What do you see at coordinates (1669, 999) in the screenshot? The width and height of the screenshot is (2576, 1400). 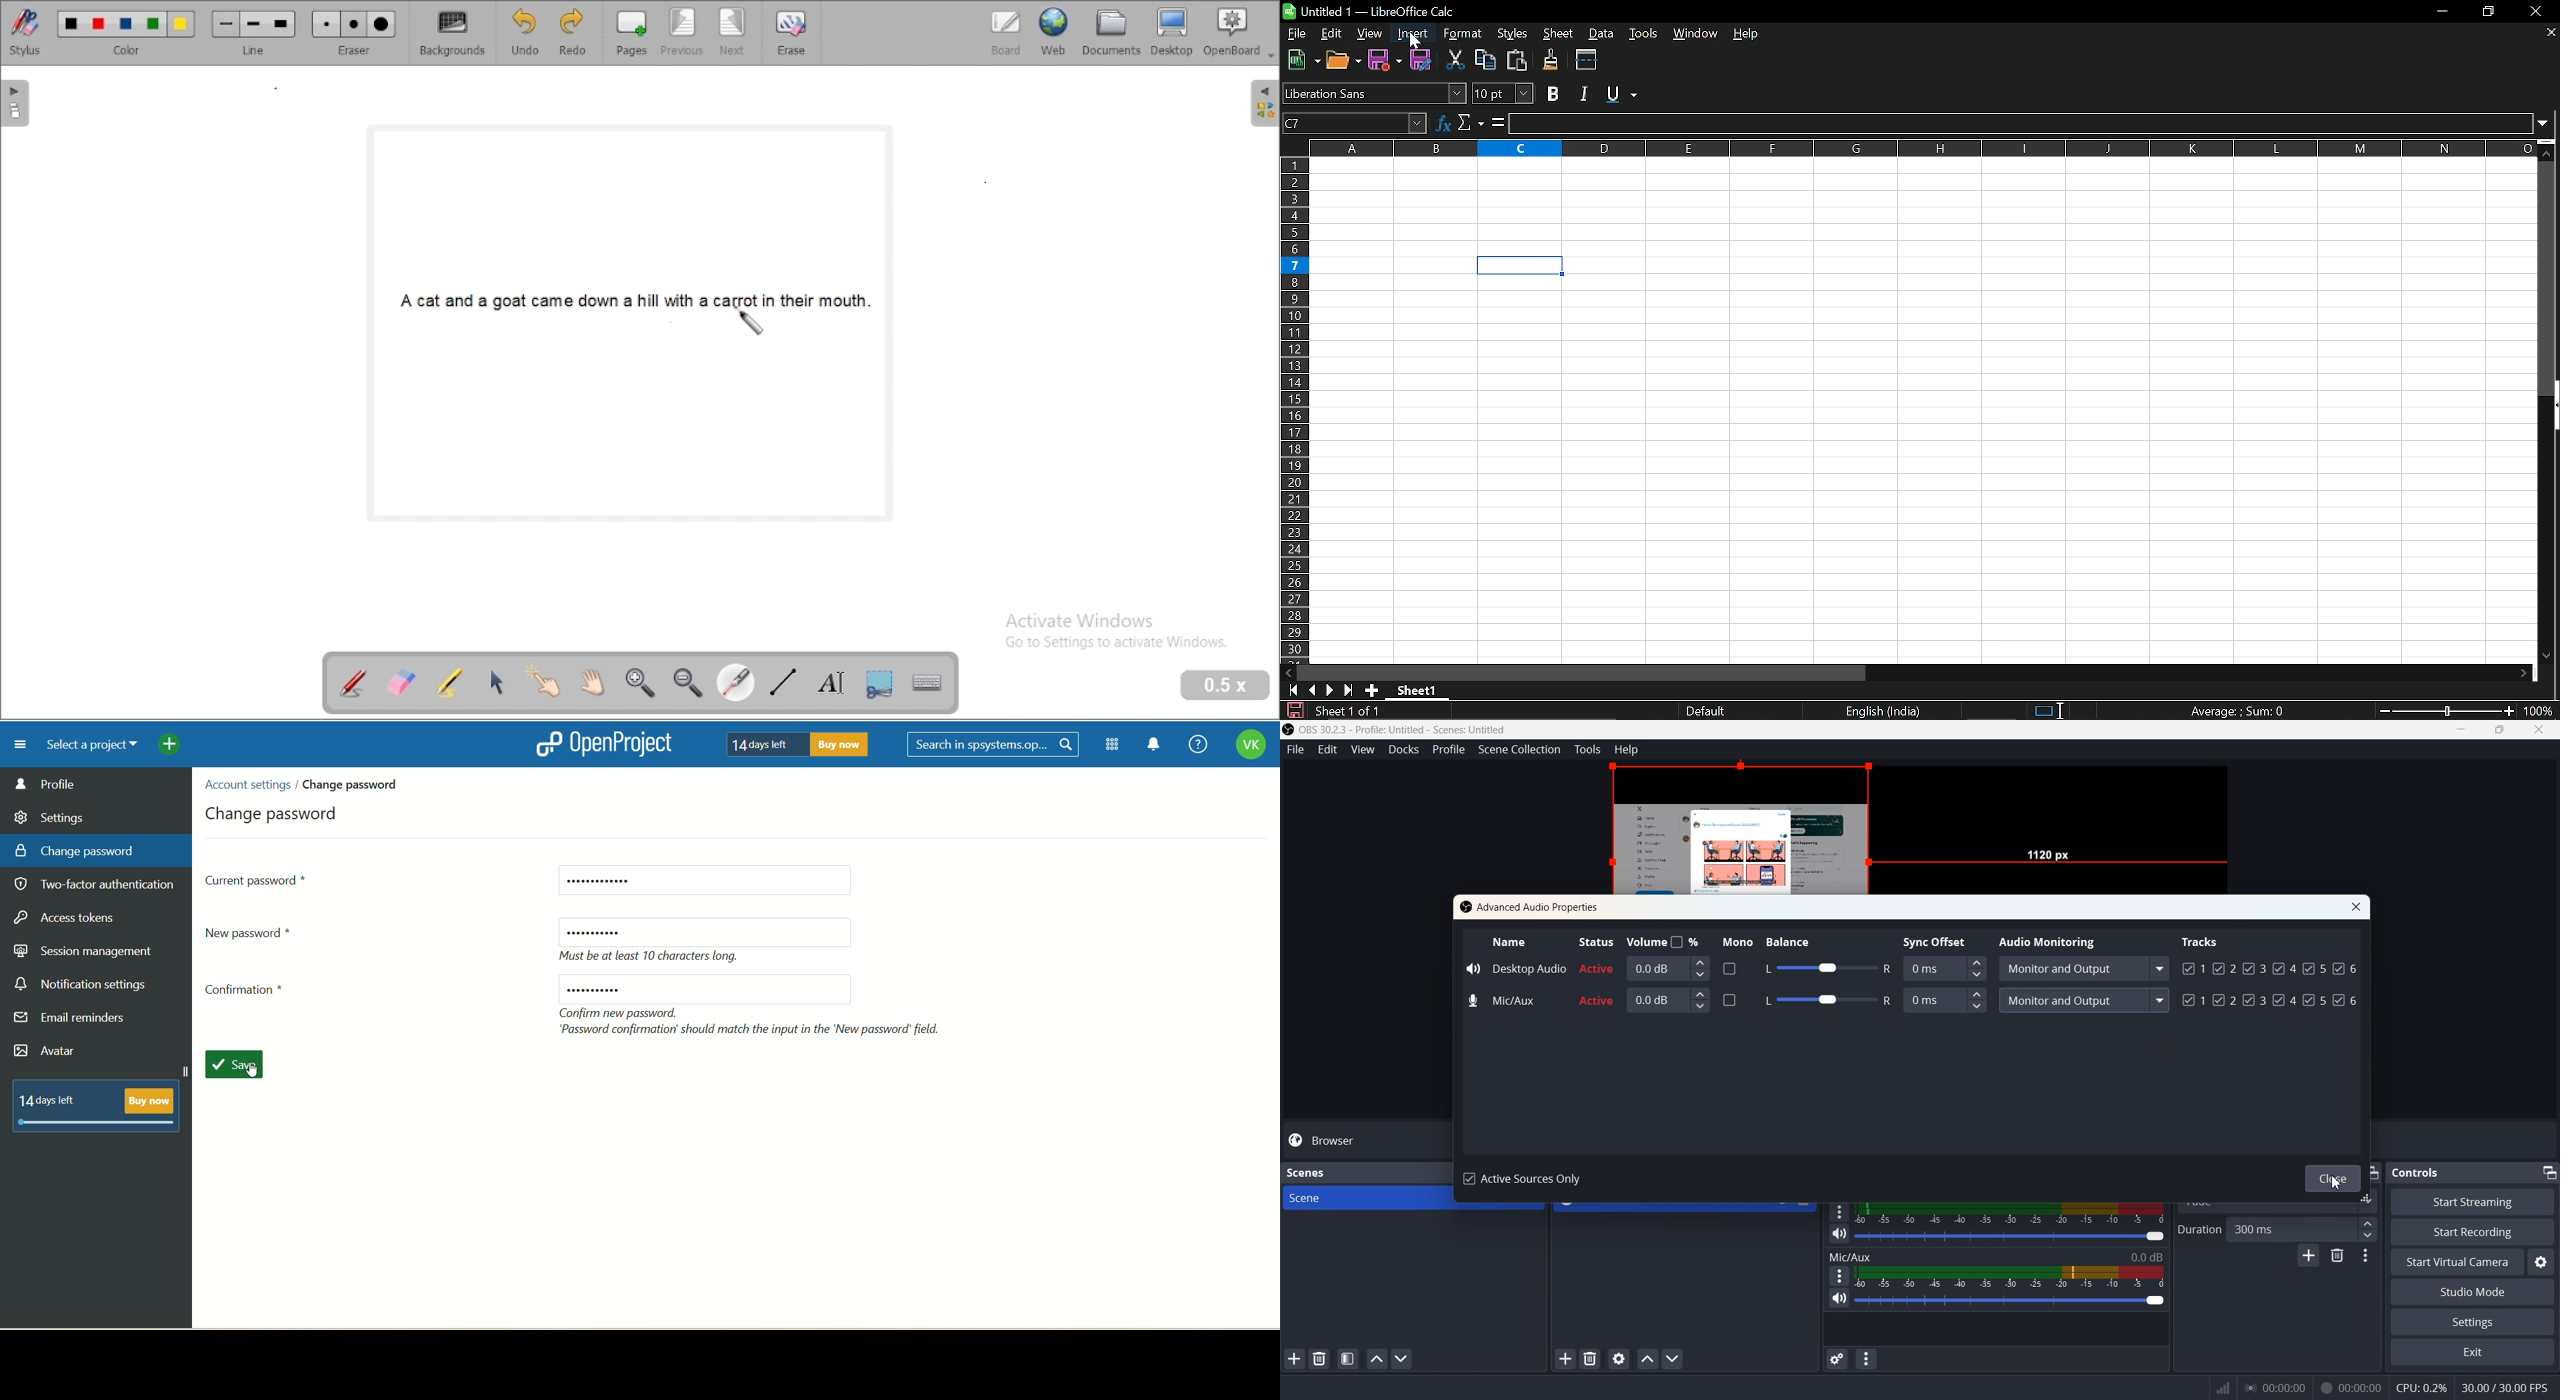 I see `0.0 dB` at bounding box center [1669, 999].